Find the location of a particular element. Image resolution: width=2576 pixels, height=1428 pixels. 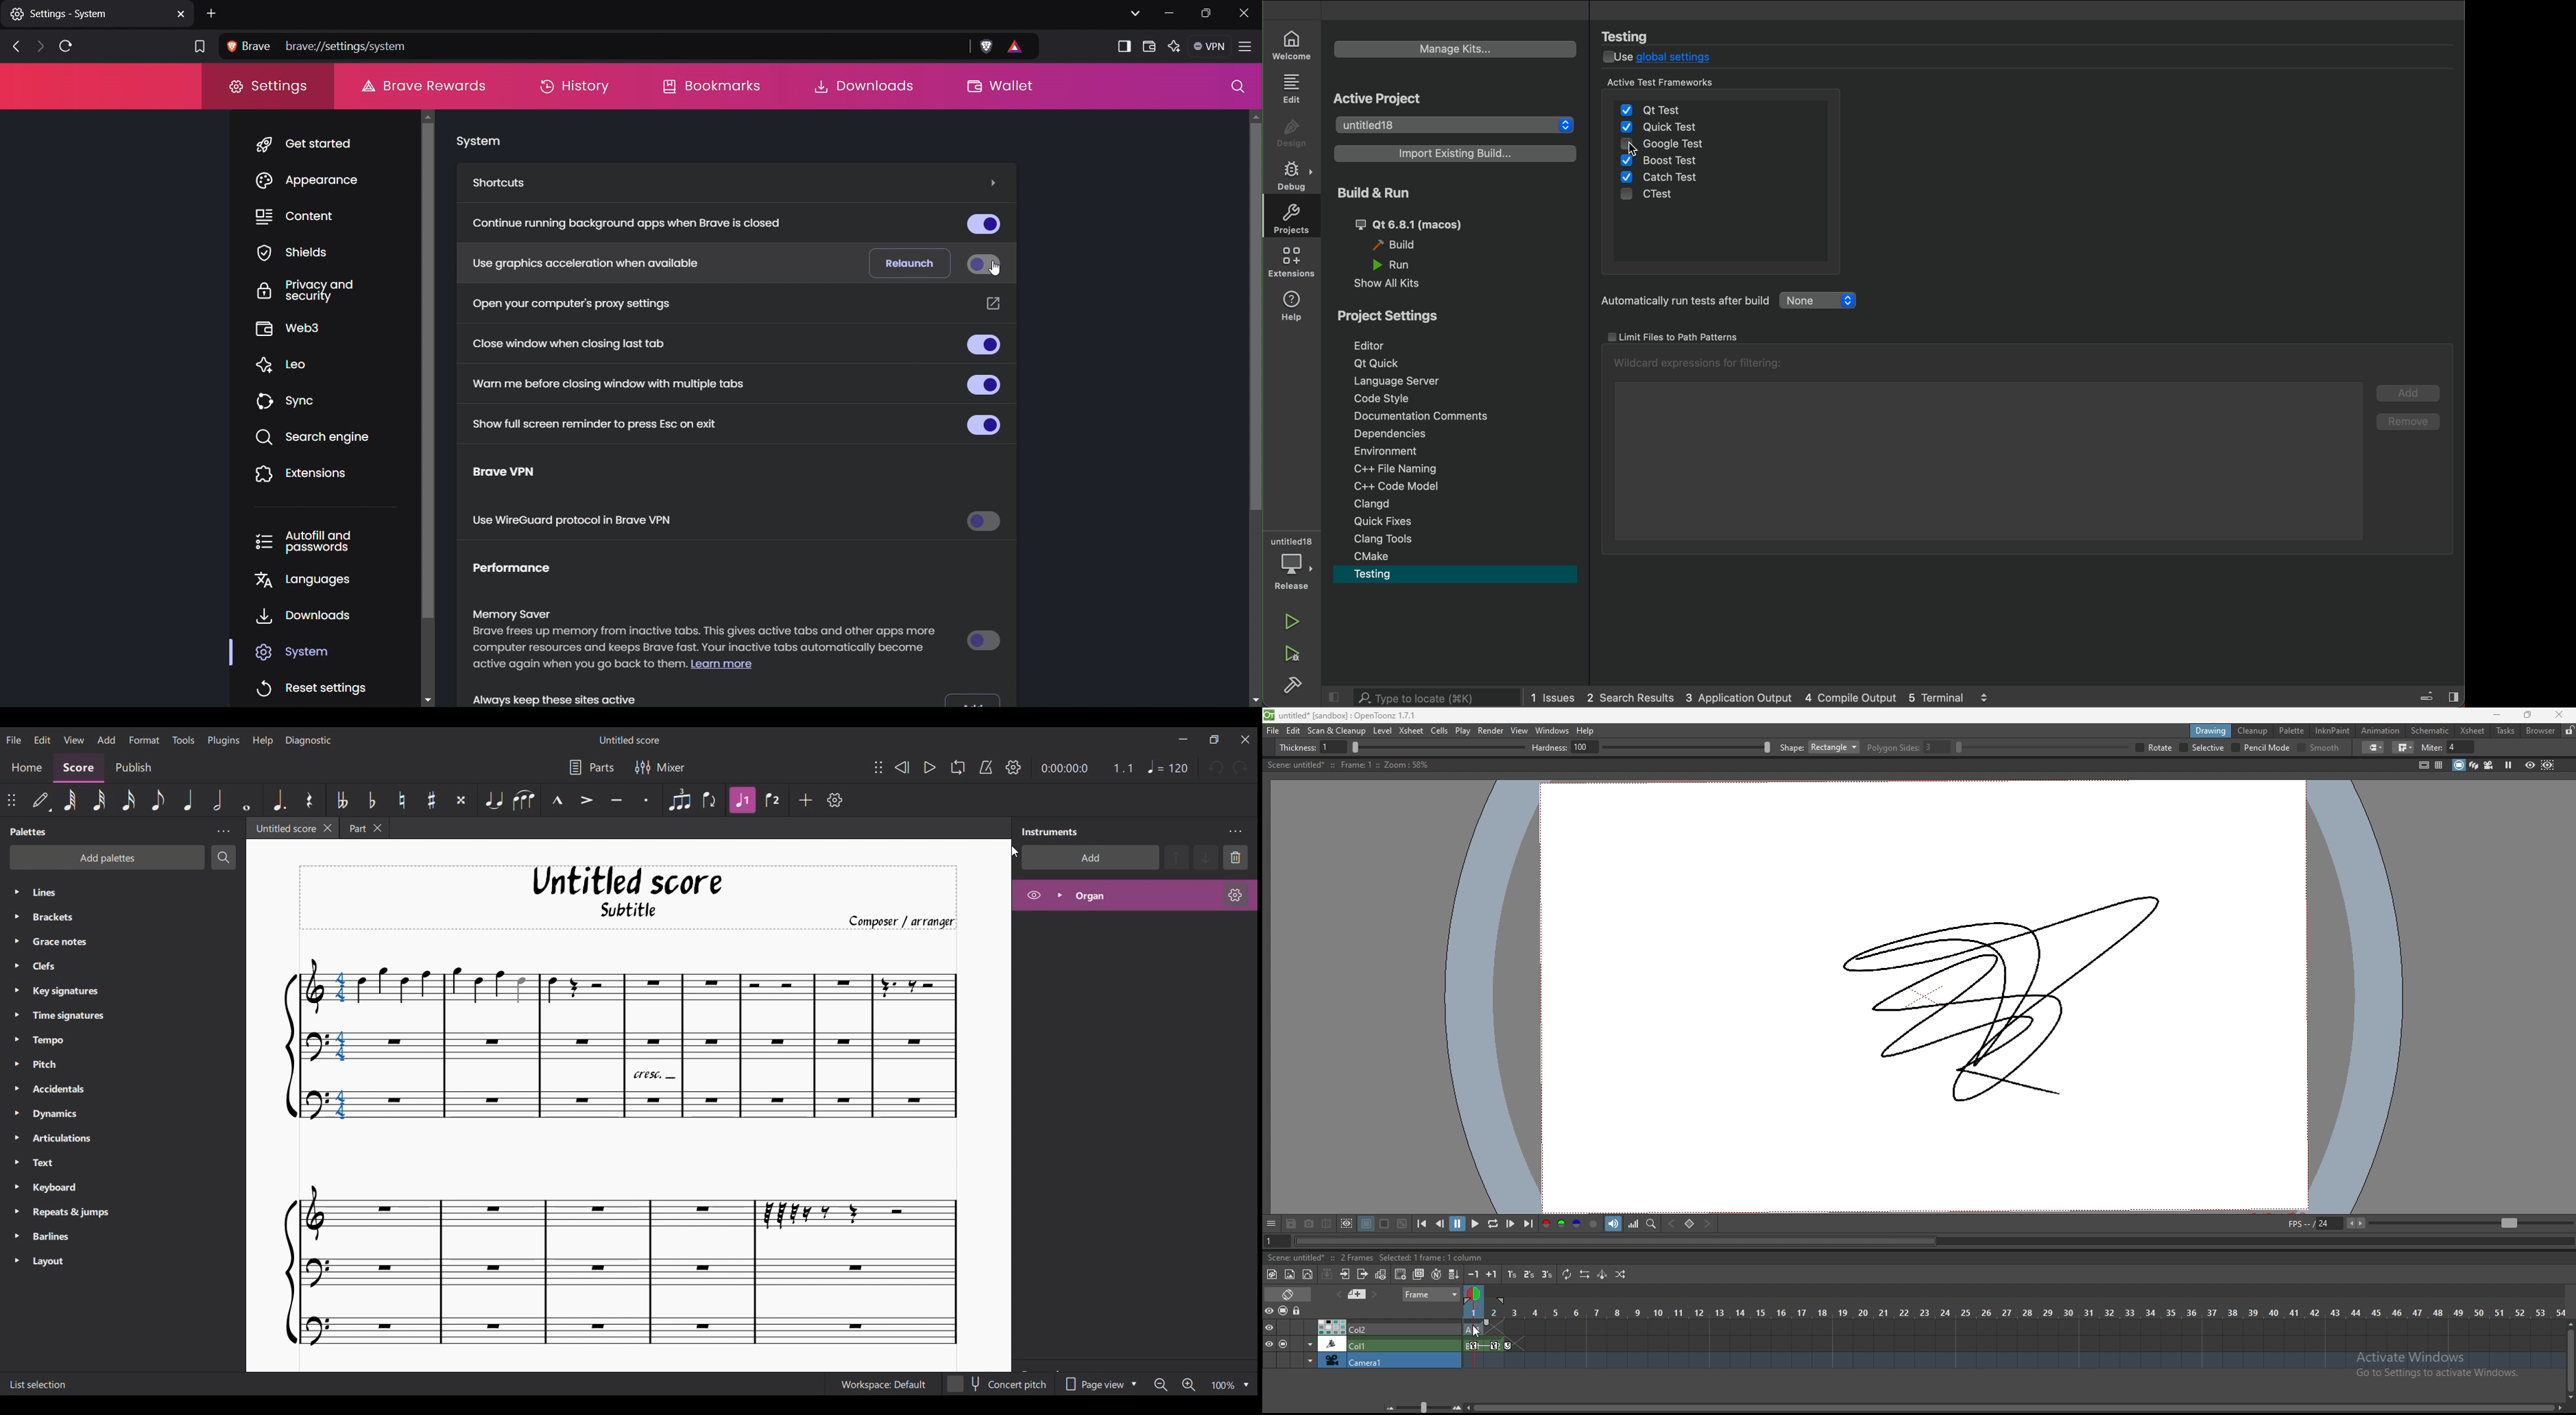

Rewind is located at coordinates (902, 767).